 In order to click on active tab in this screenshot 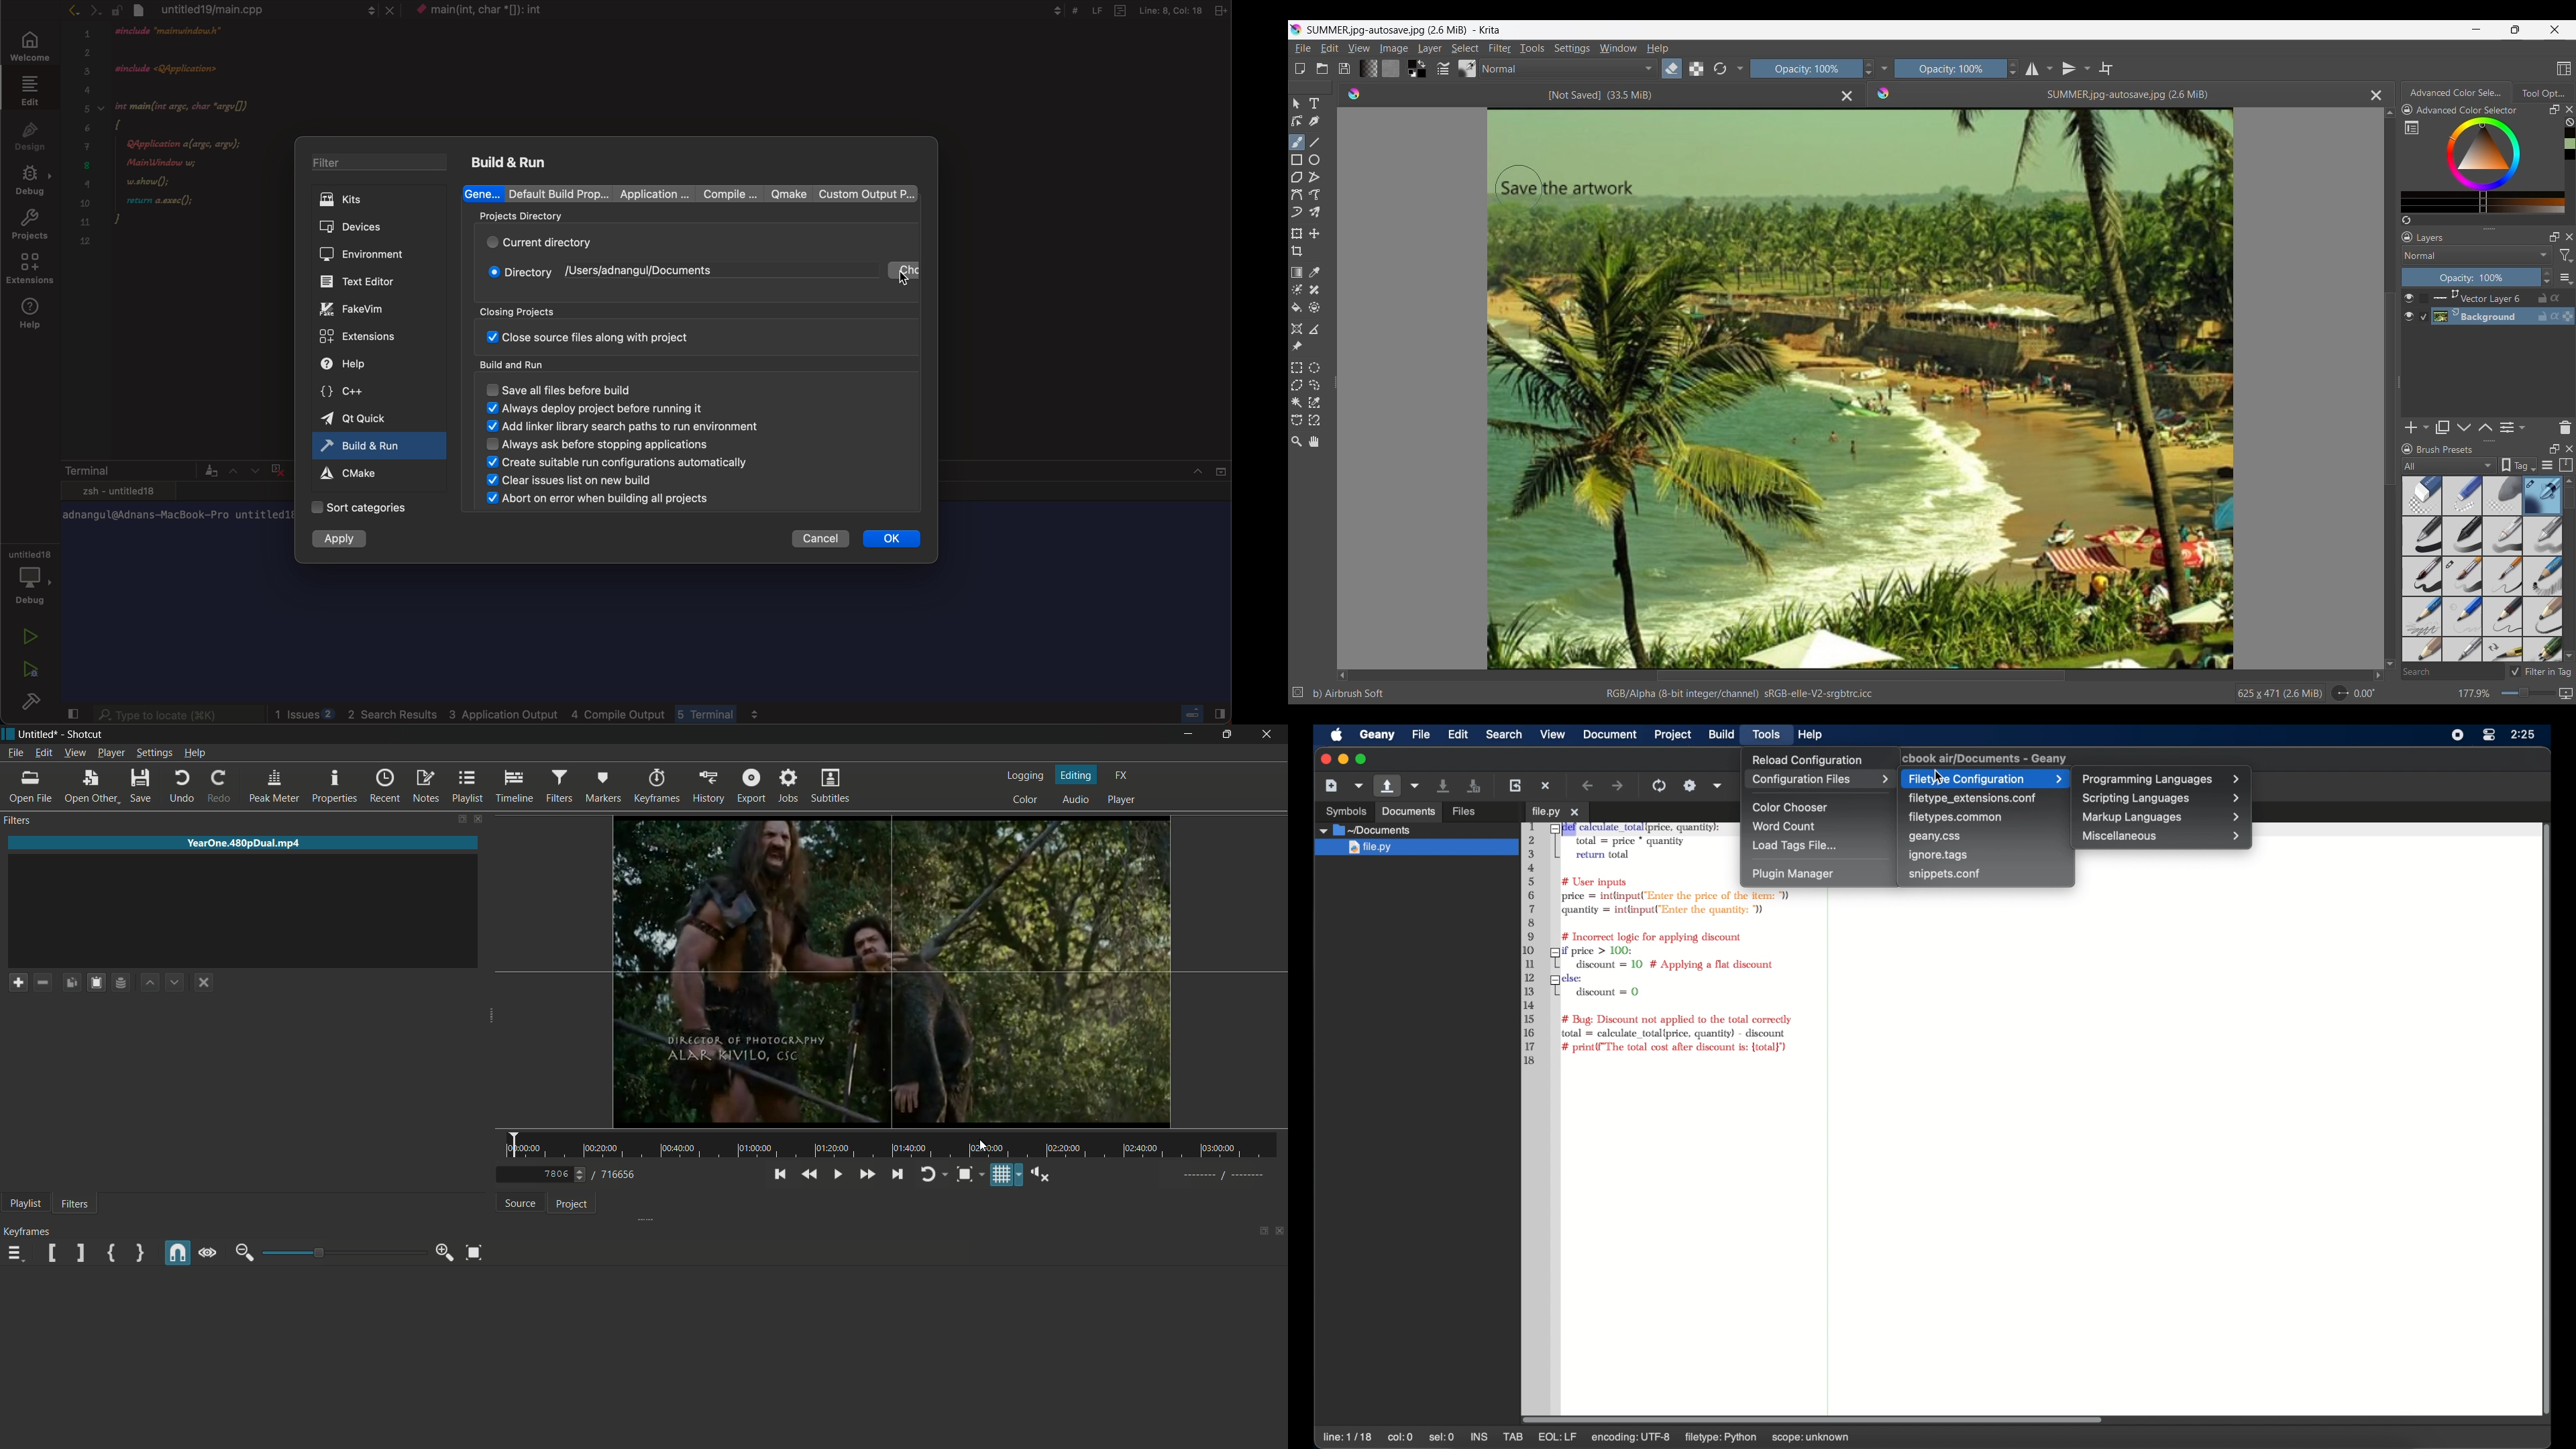, I will do `click(384, 446)`.